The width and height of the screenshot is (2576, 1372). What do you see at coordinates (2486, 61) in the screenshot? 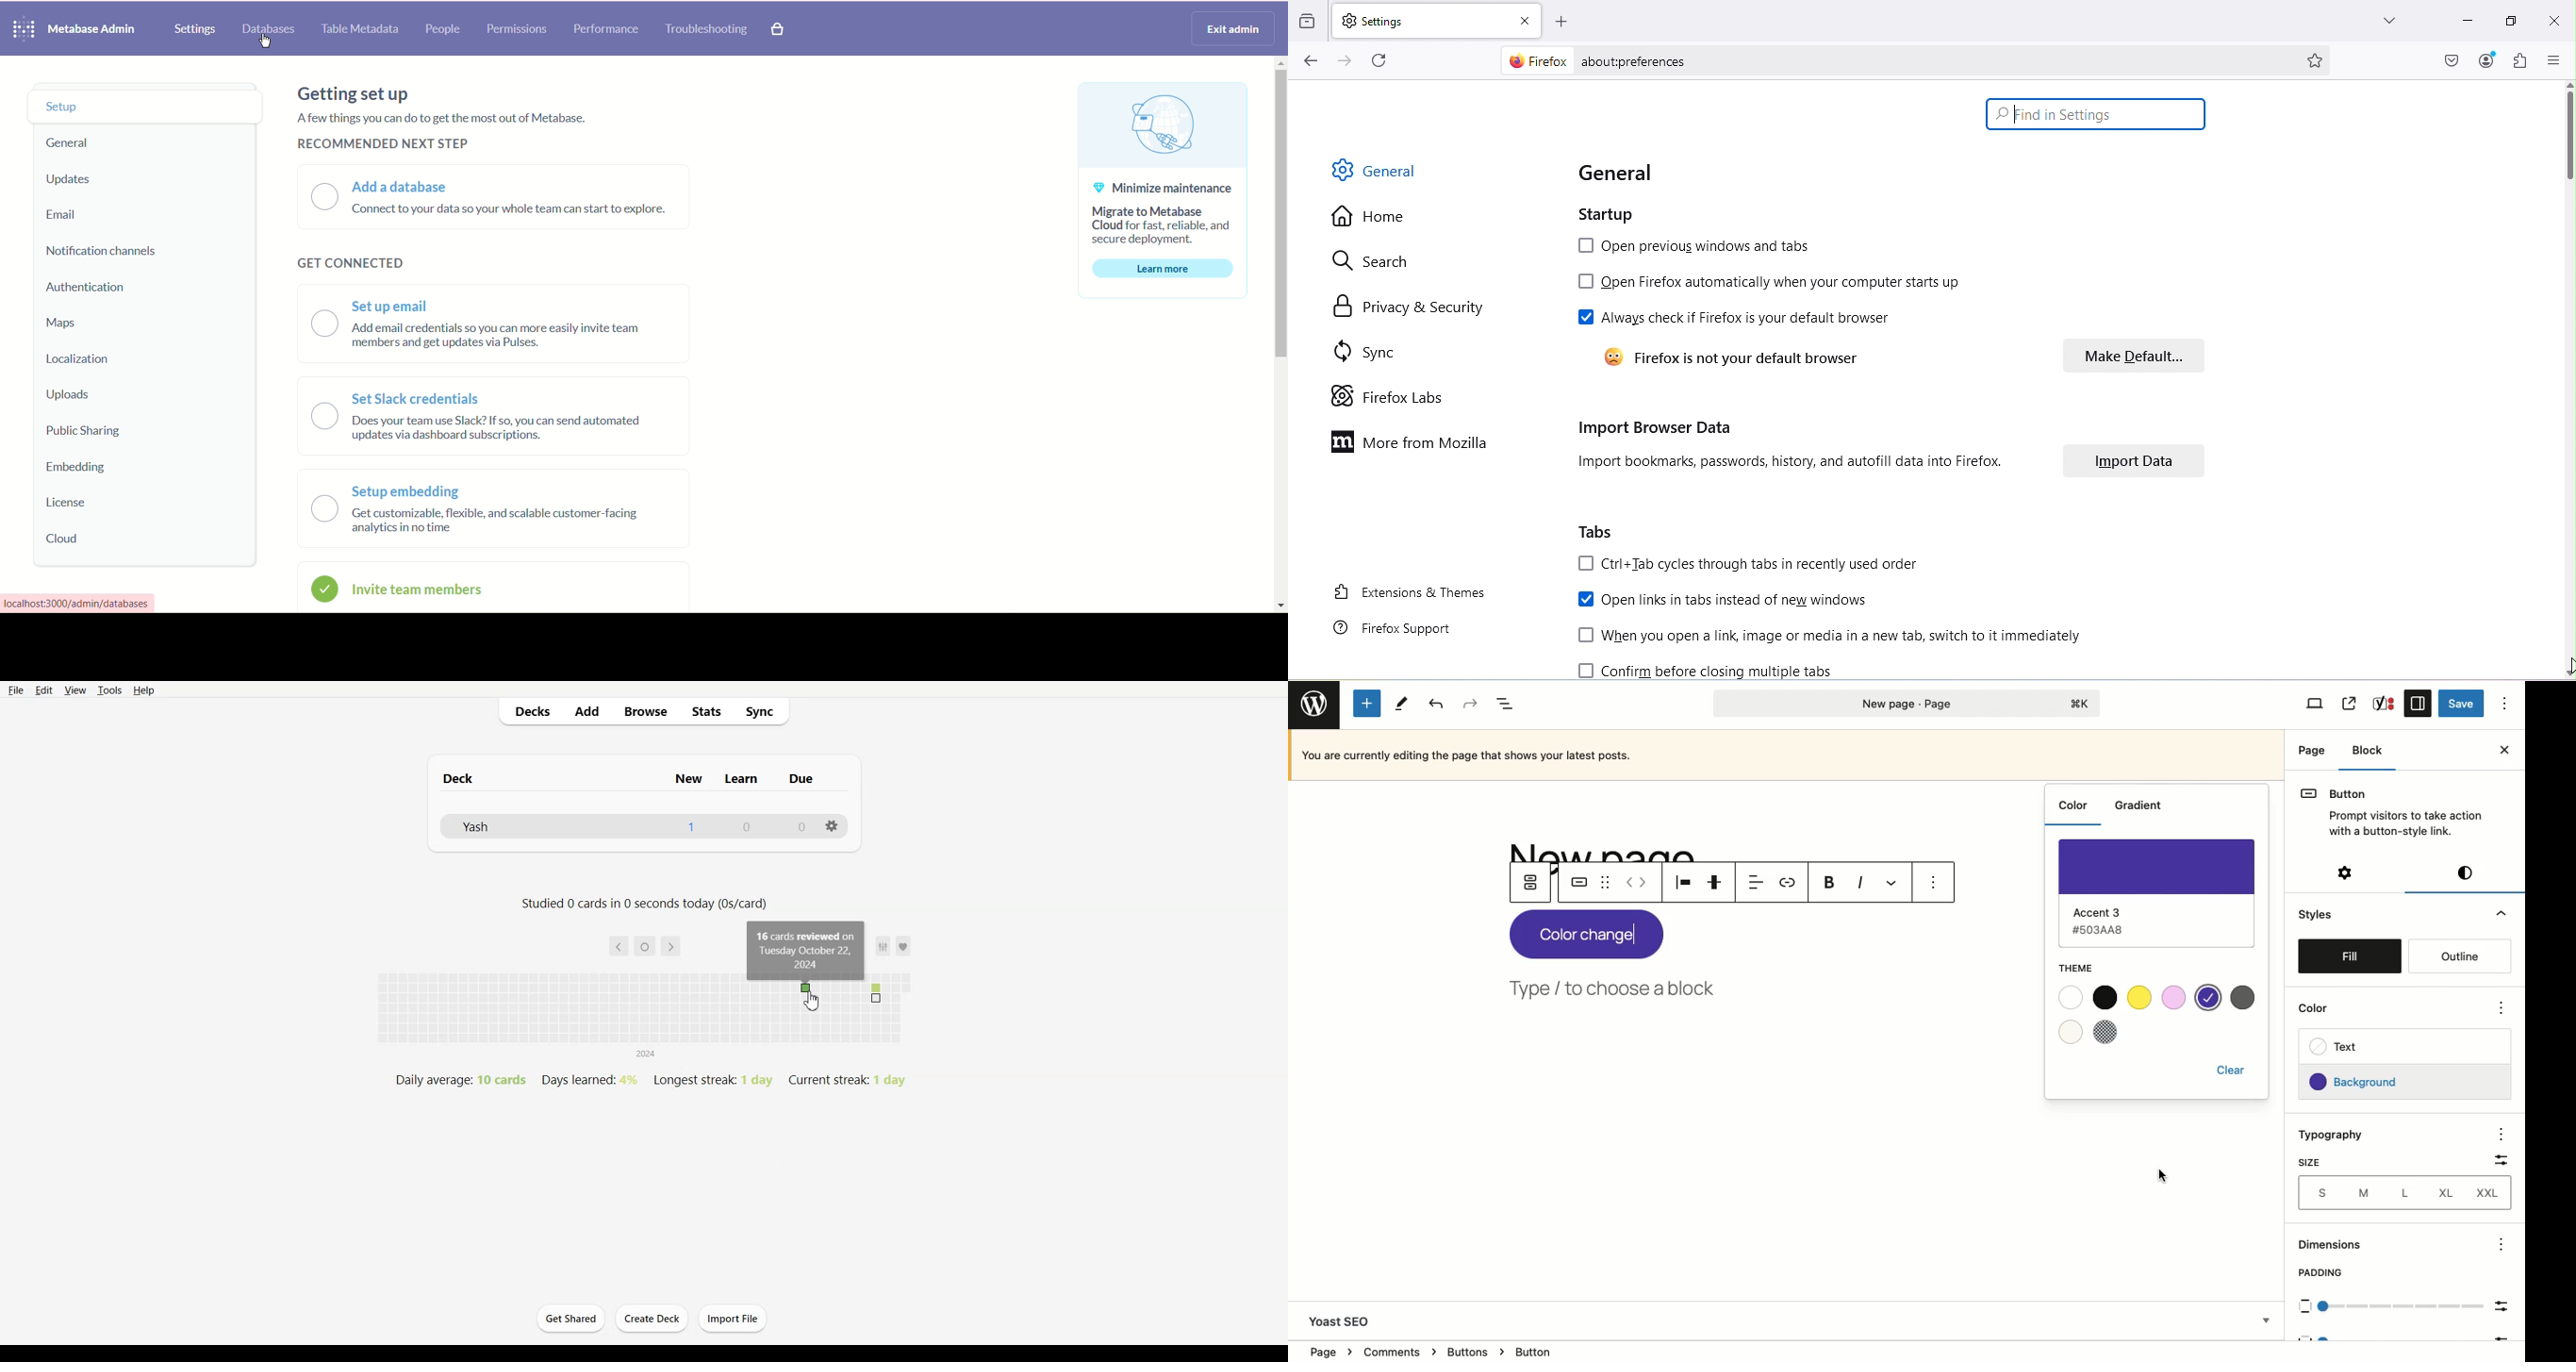
I see `Account` at bounding box center [2486, 61].